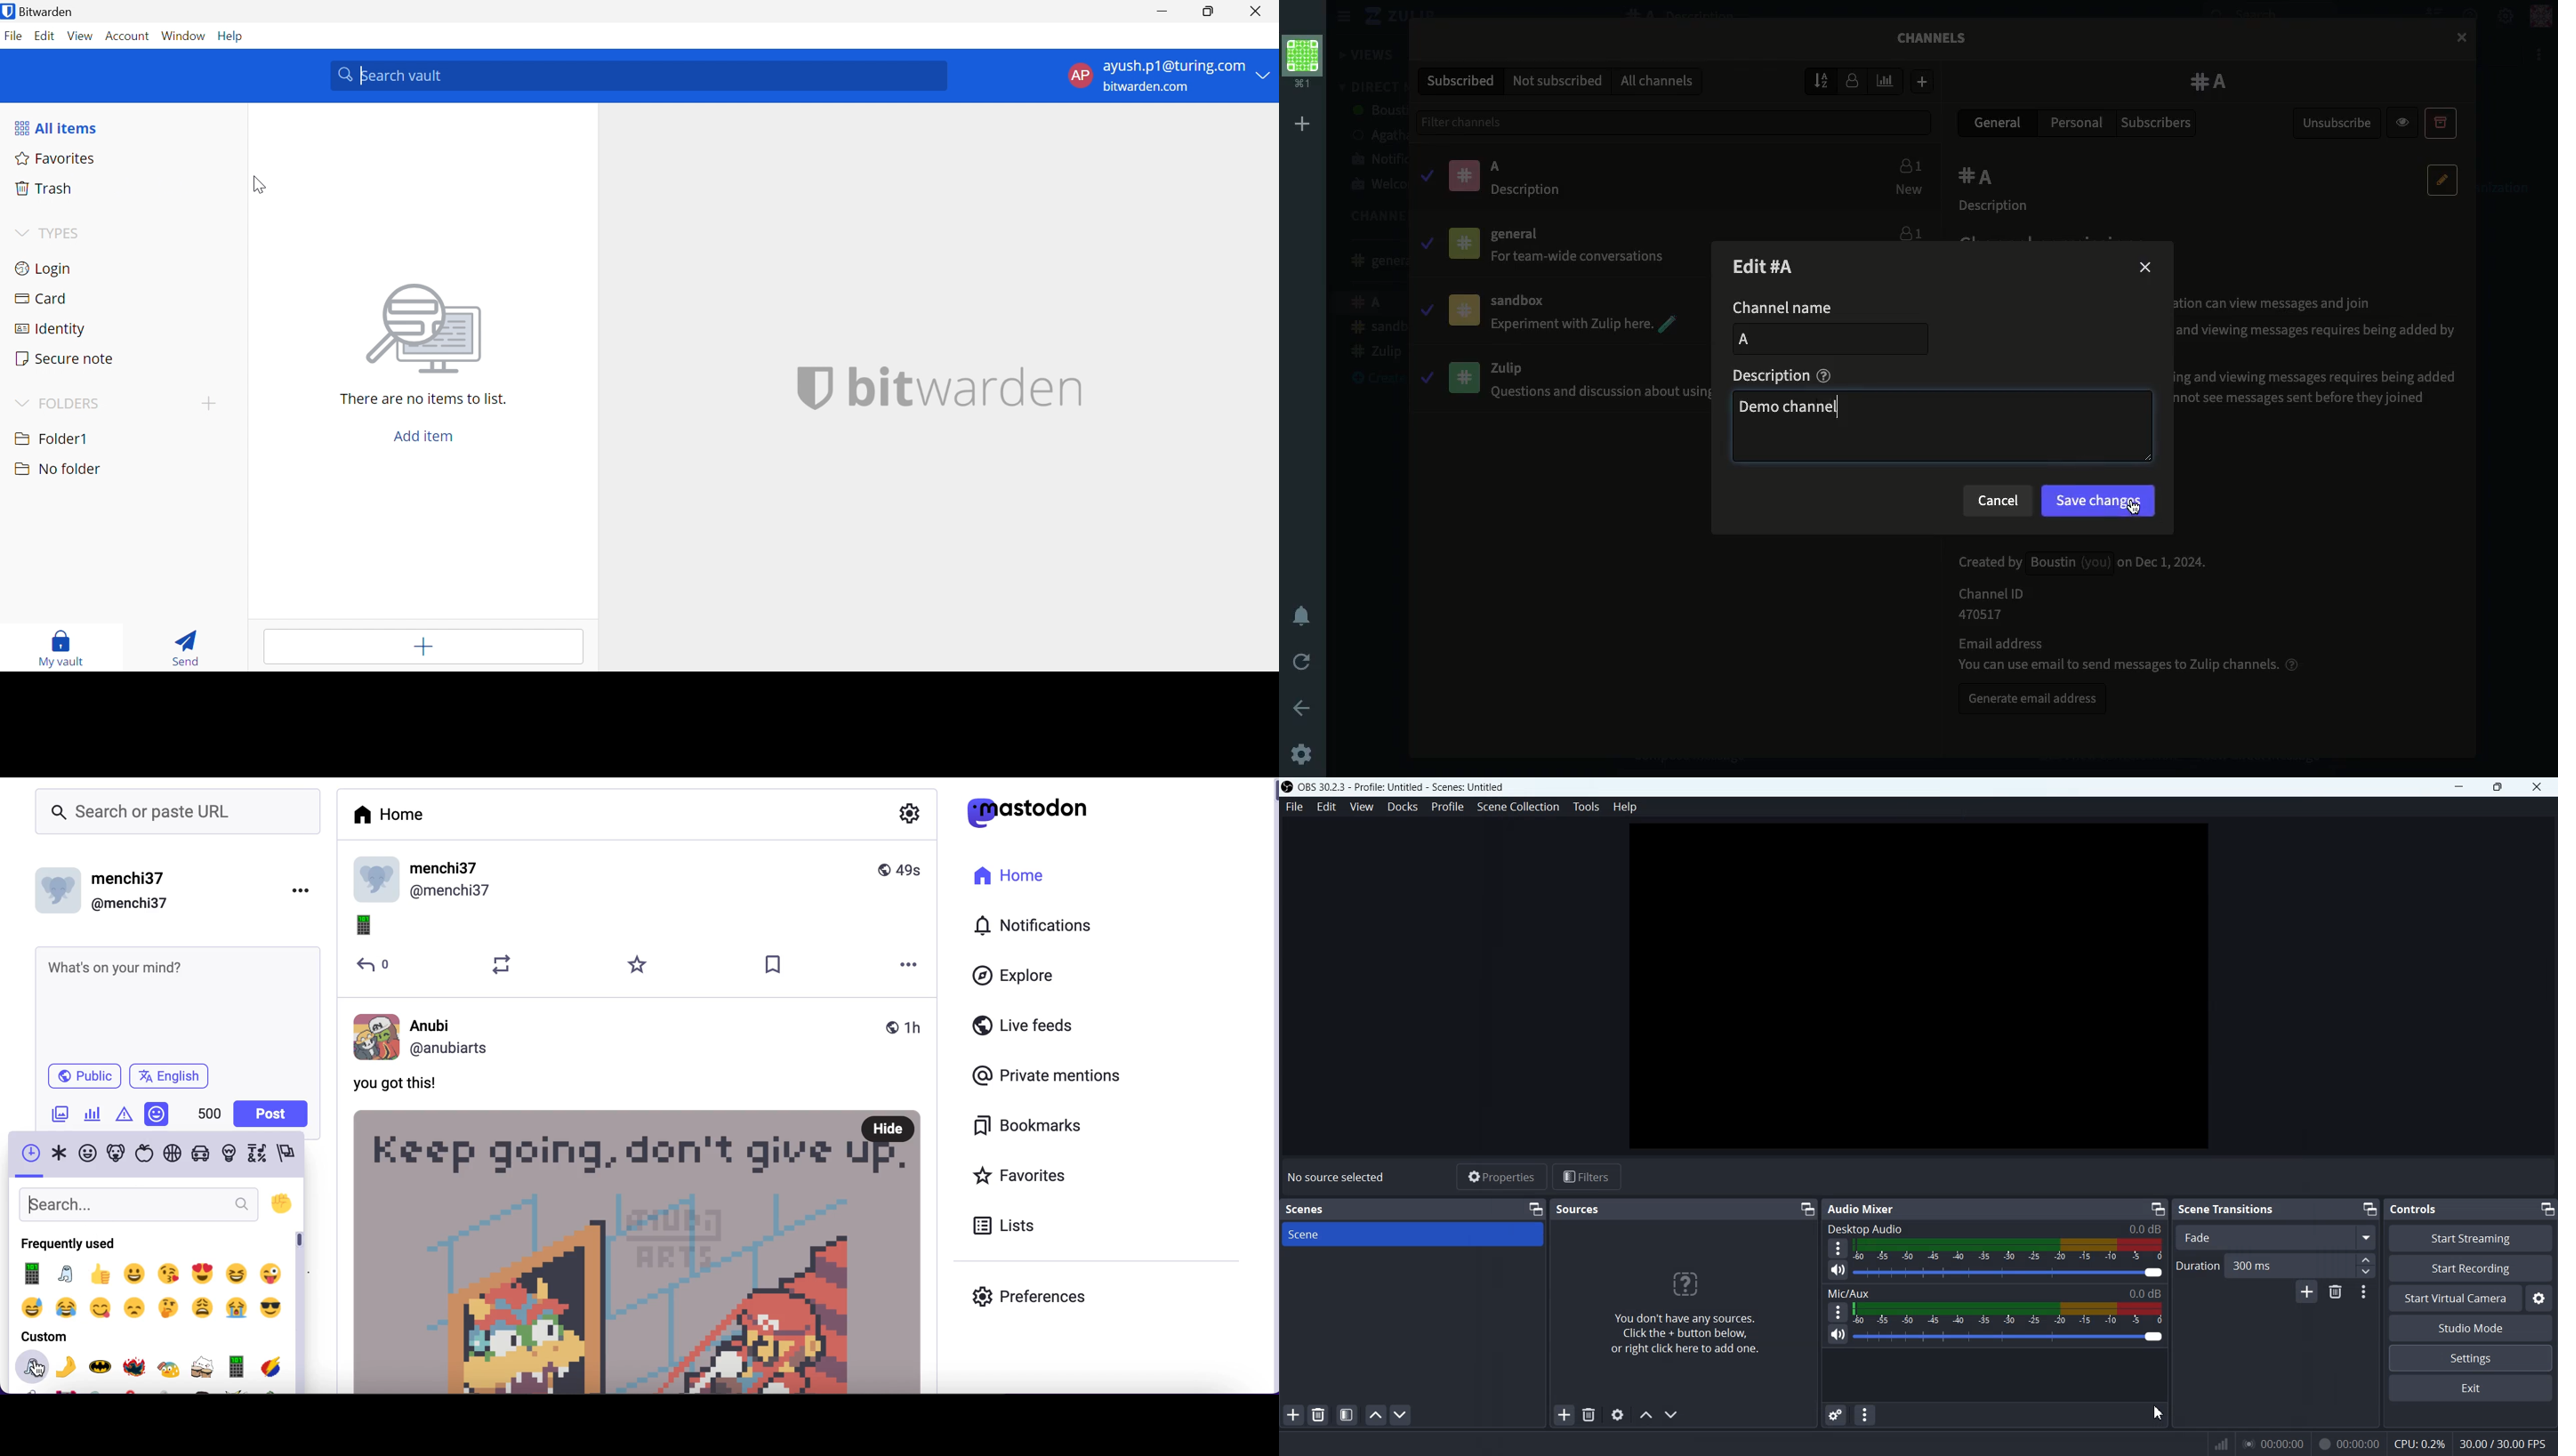 This screenshot has height=1456, width=2576. What do you see at coordinates (2273, 1238) in the screenshot?
I see `Fade` at bounding box center [2273, 1238].